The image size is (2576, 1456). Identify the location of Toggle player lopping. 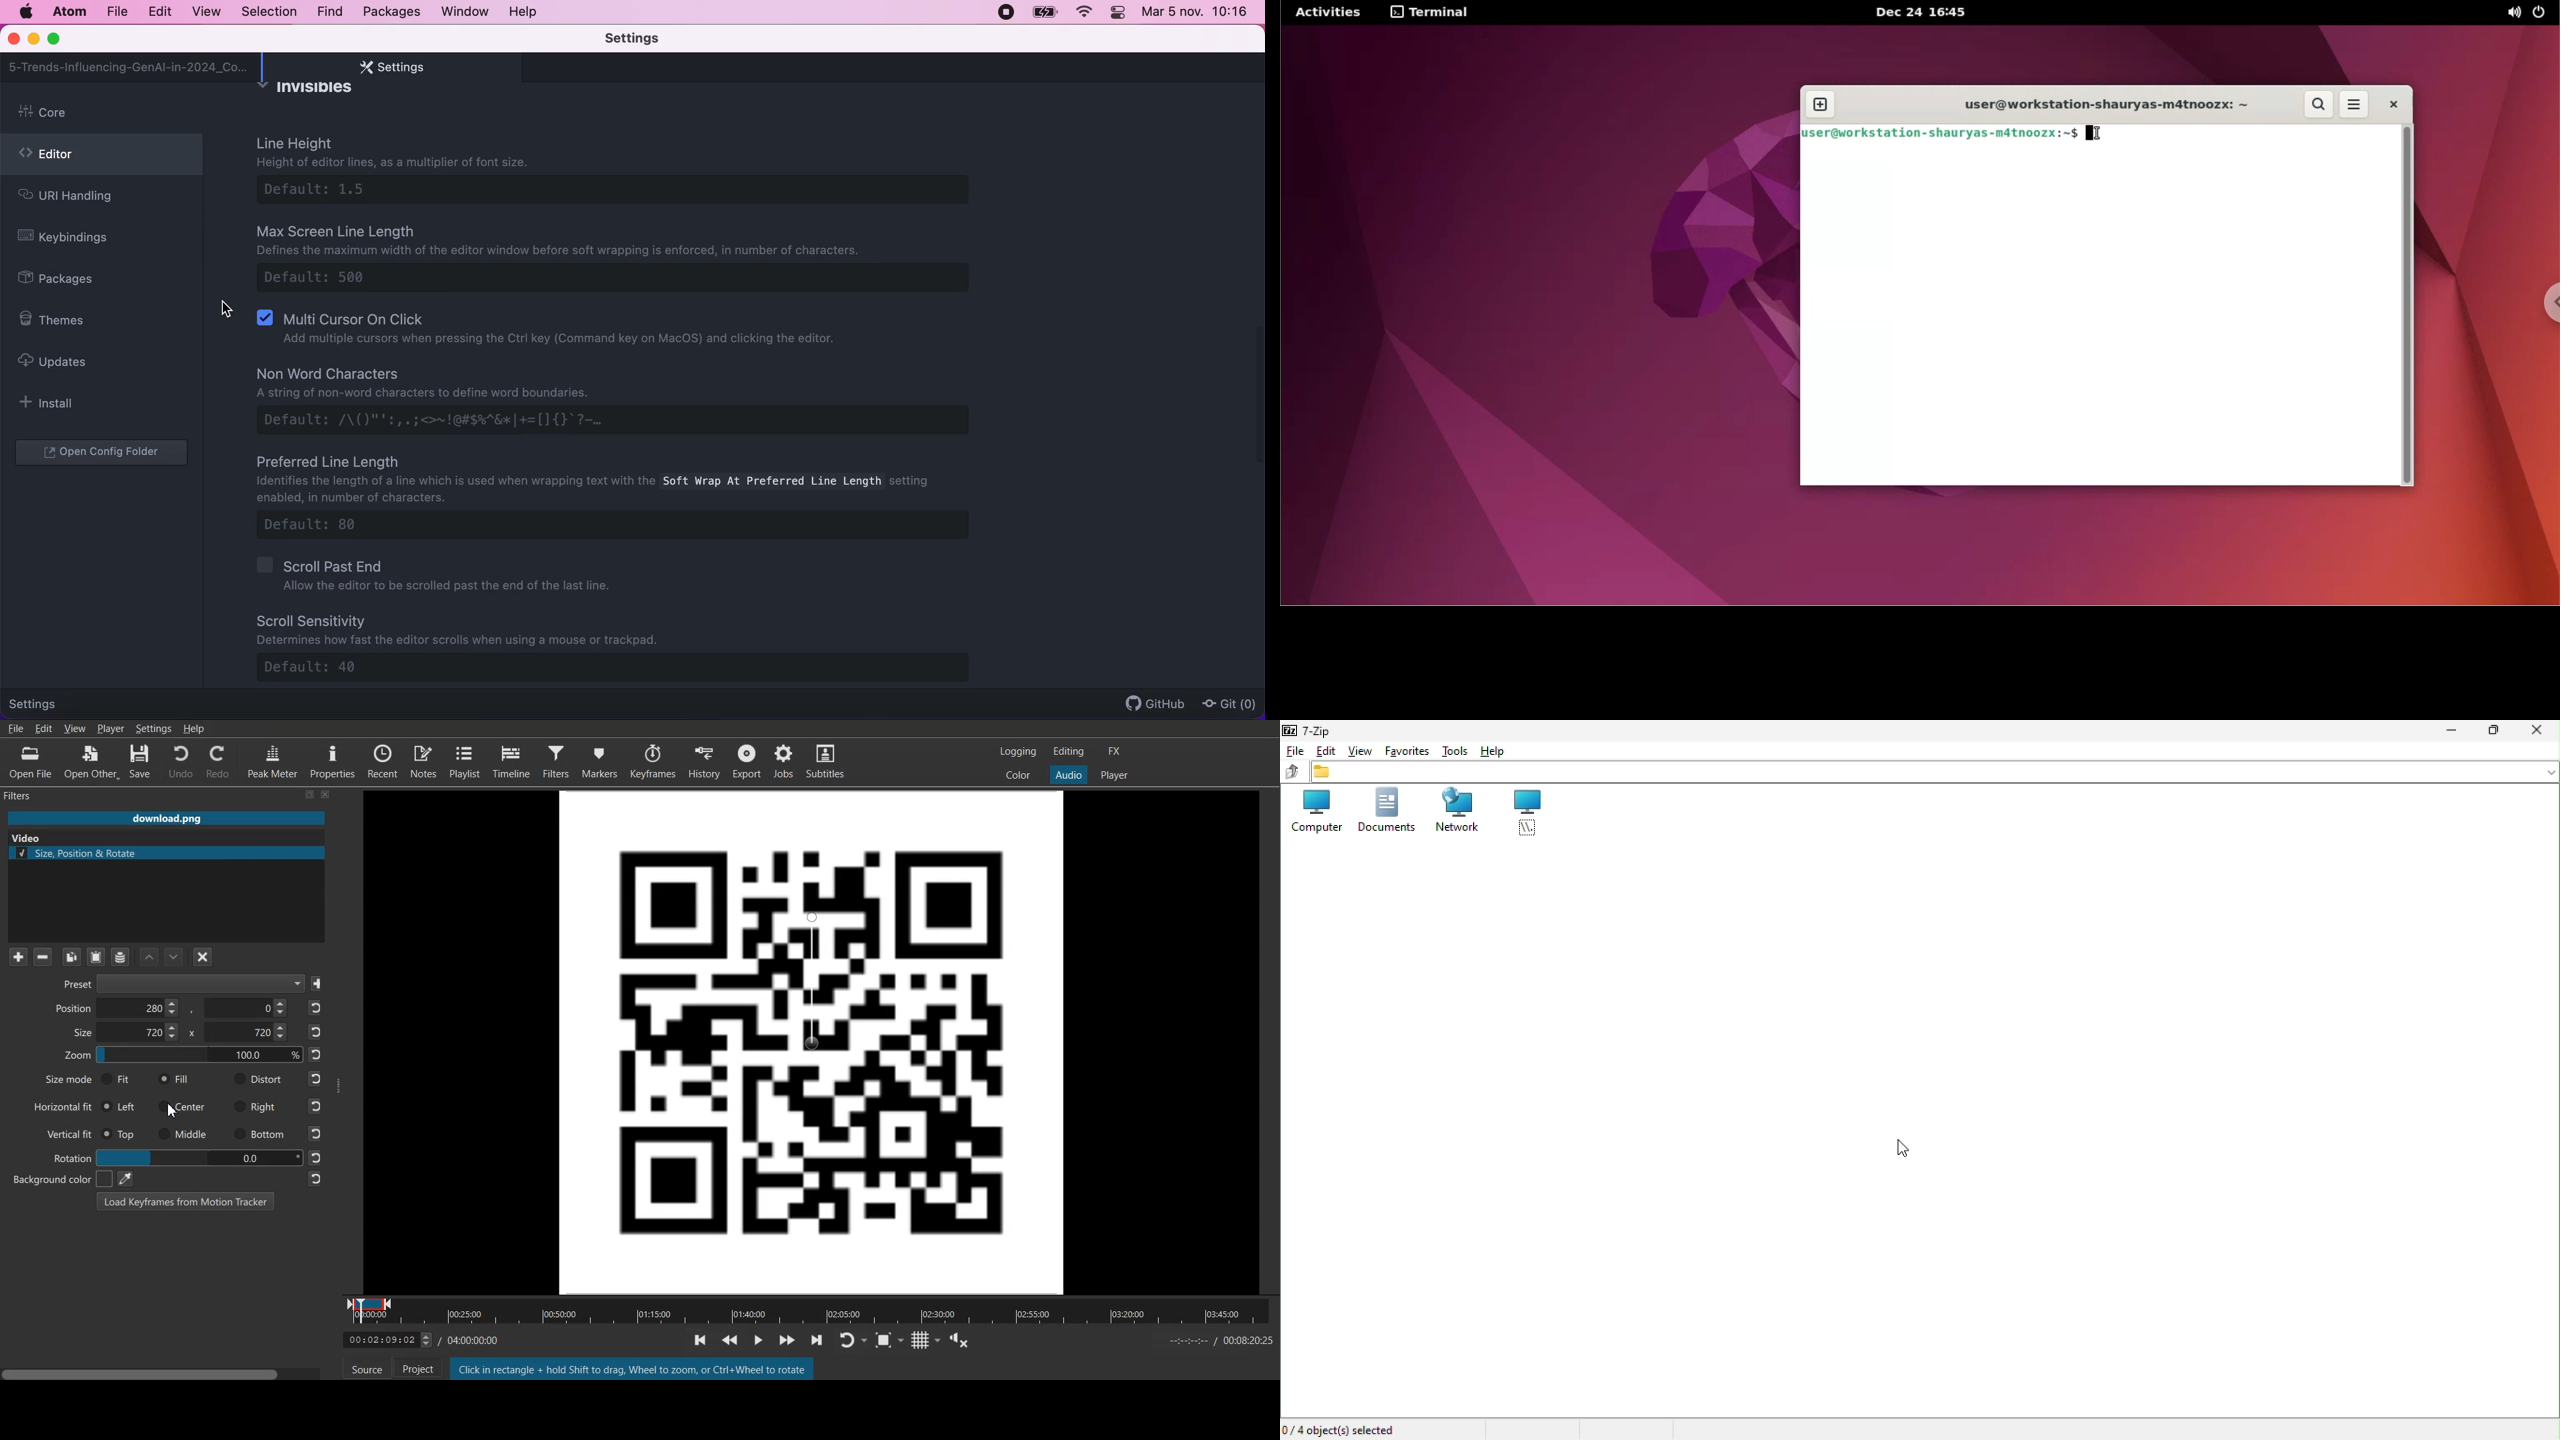
(857, 1341).